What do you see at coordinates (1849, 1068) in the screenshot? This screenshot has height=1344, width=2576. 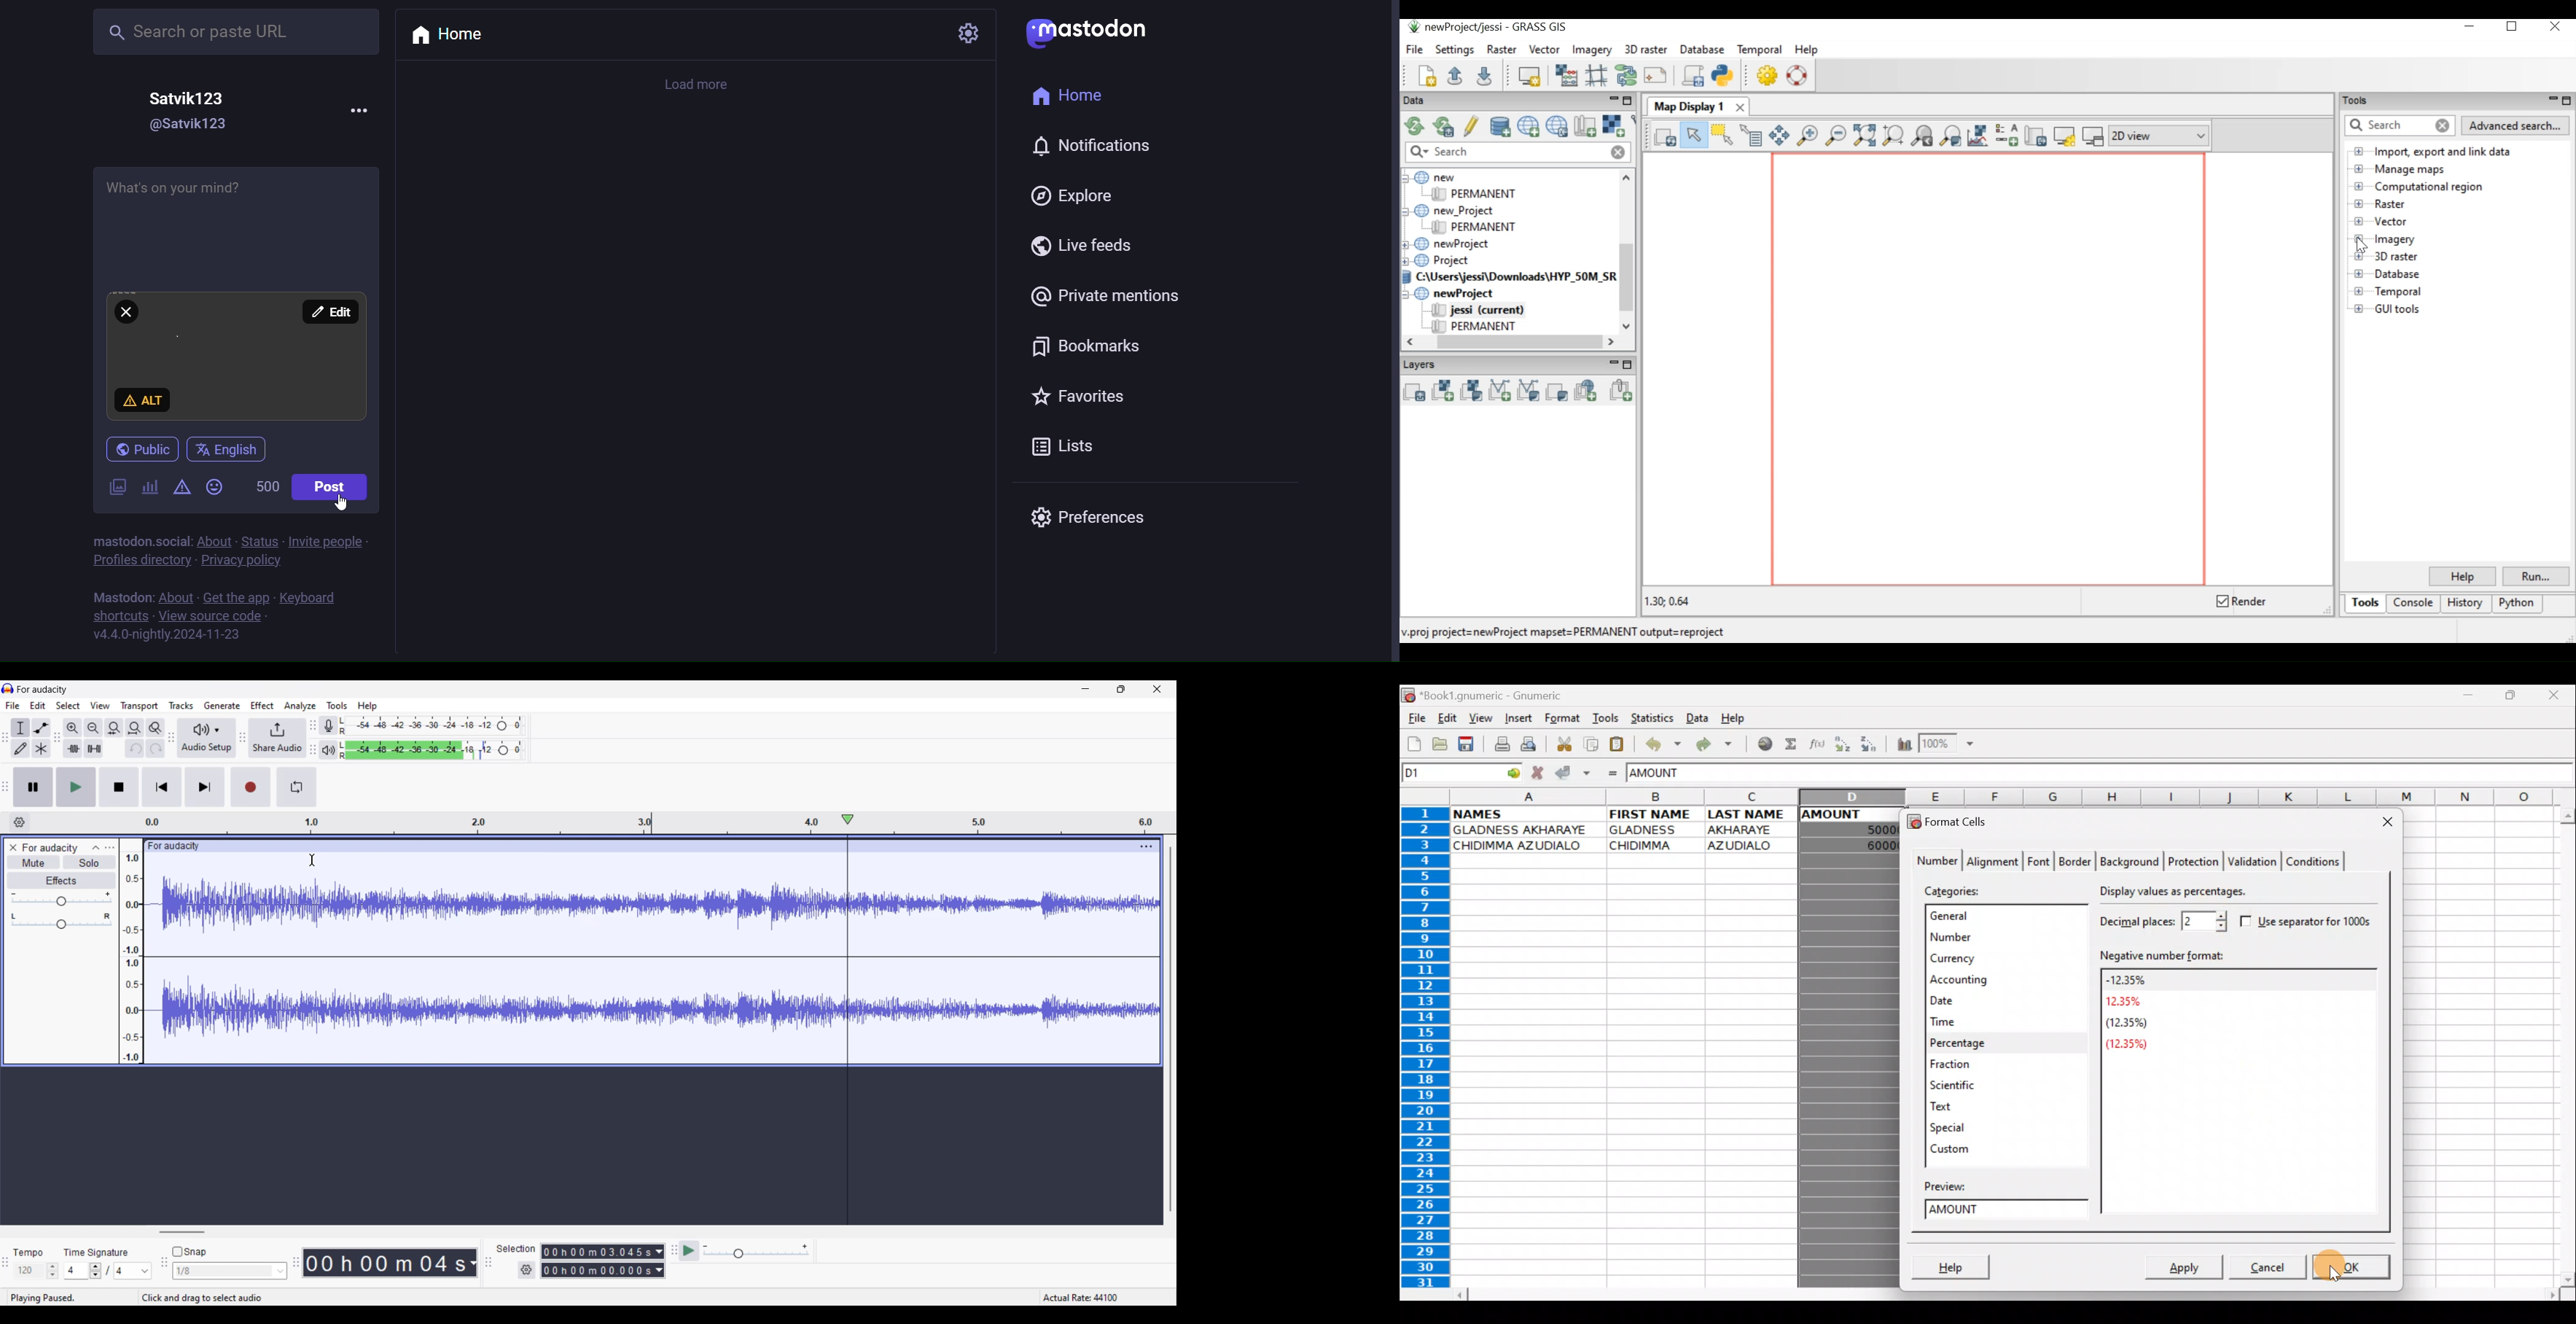 I see `Column D selected` at bounding box center [1849, 1068].